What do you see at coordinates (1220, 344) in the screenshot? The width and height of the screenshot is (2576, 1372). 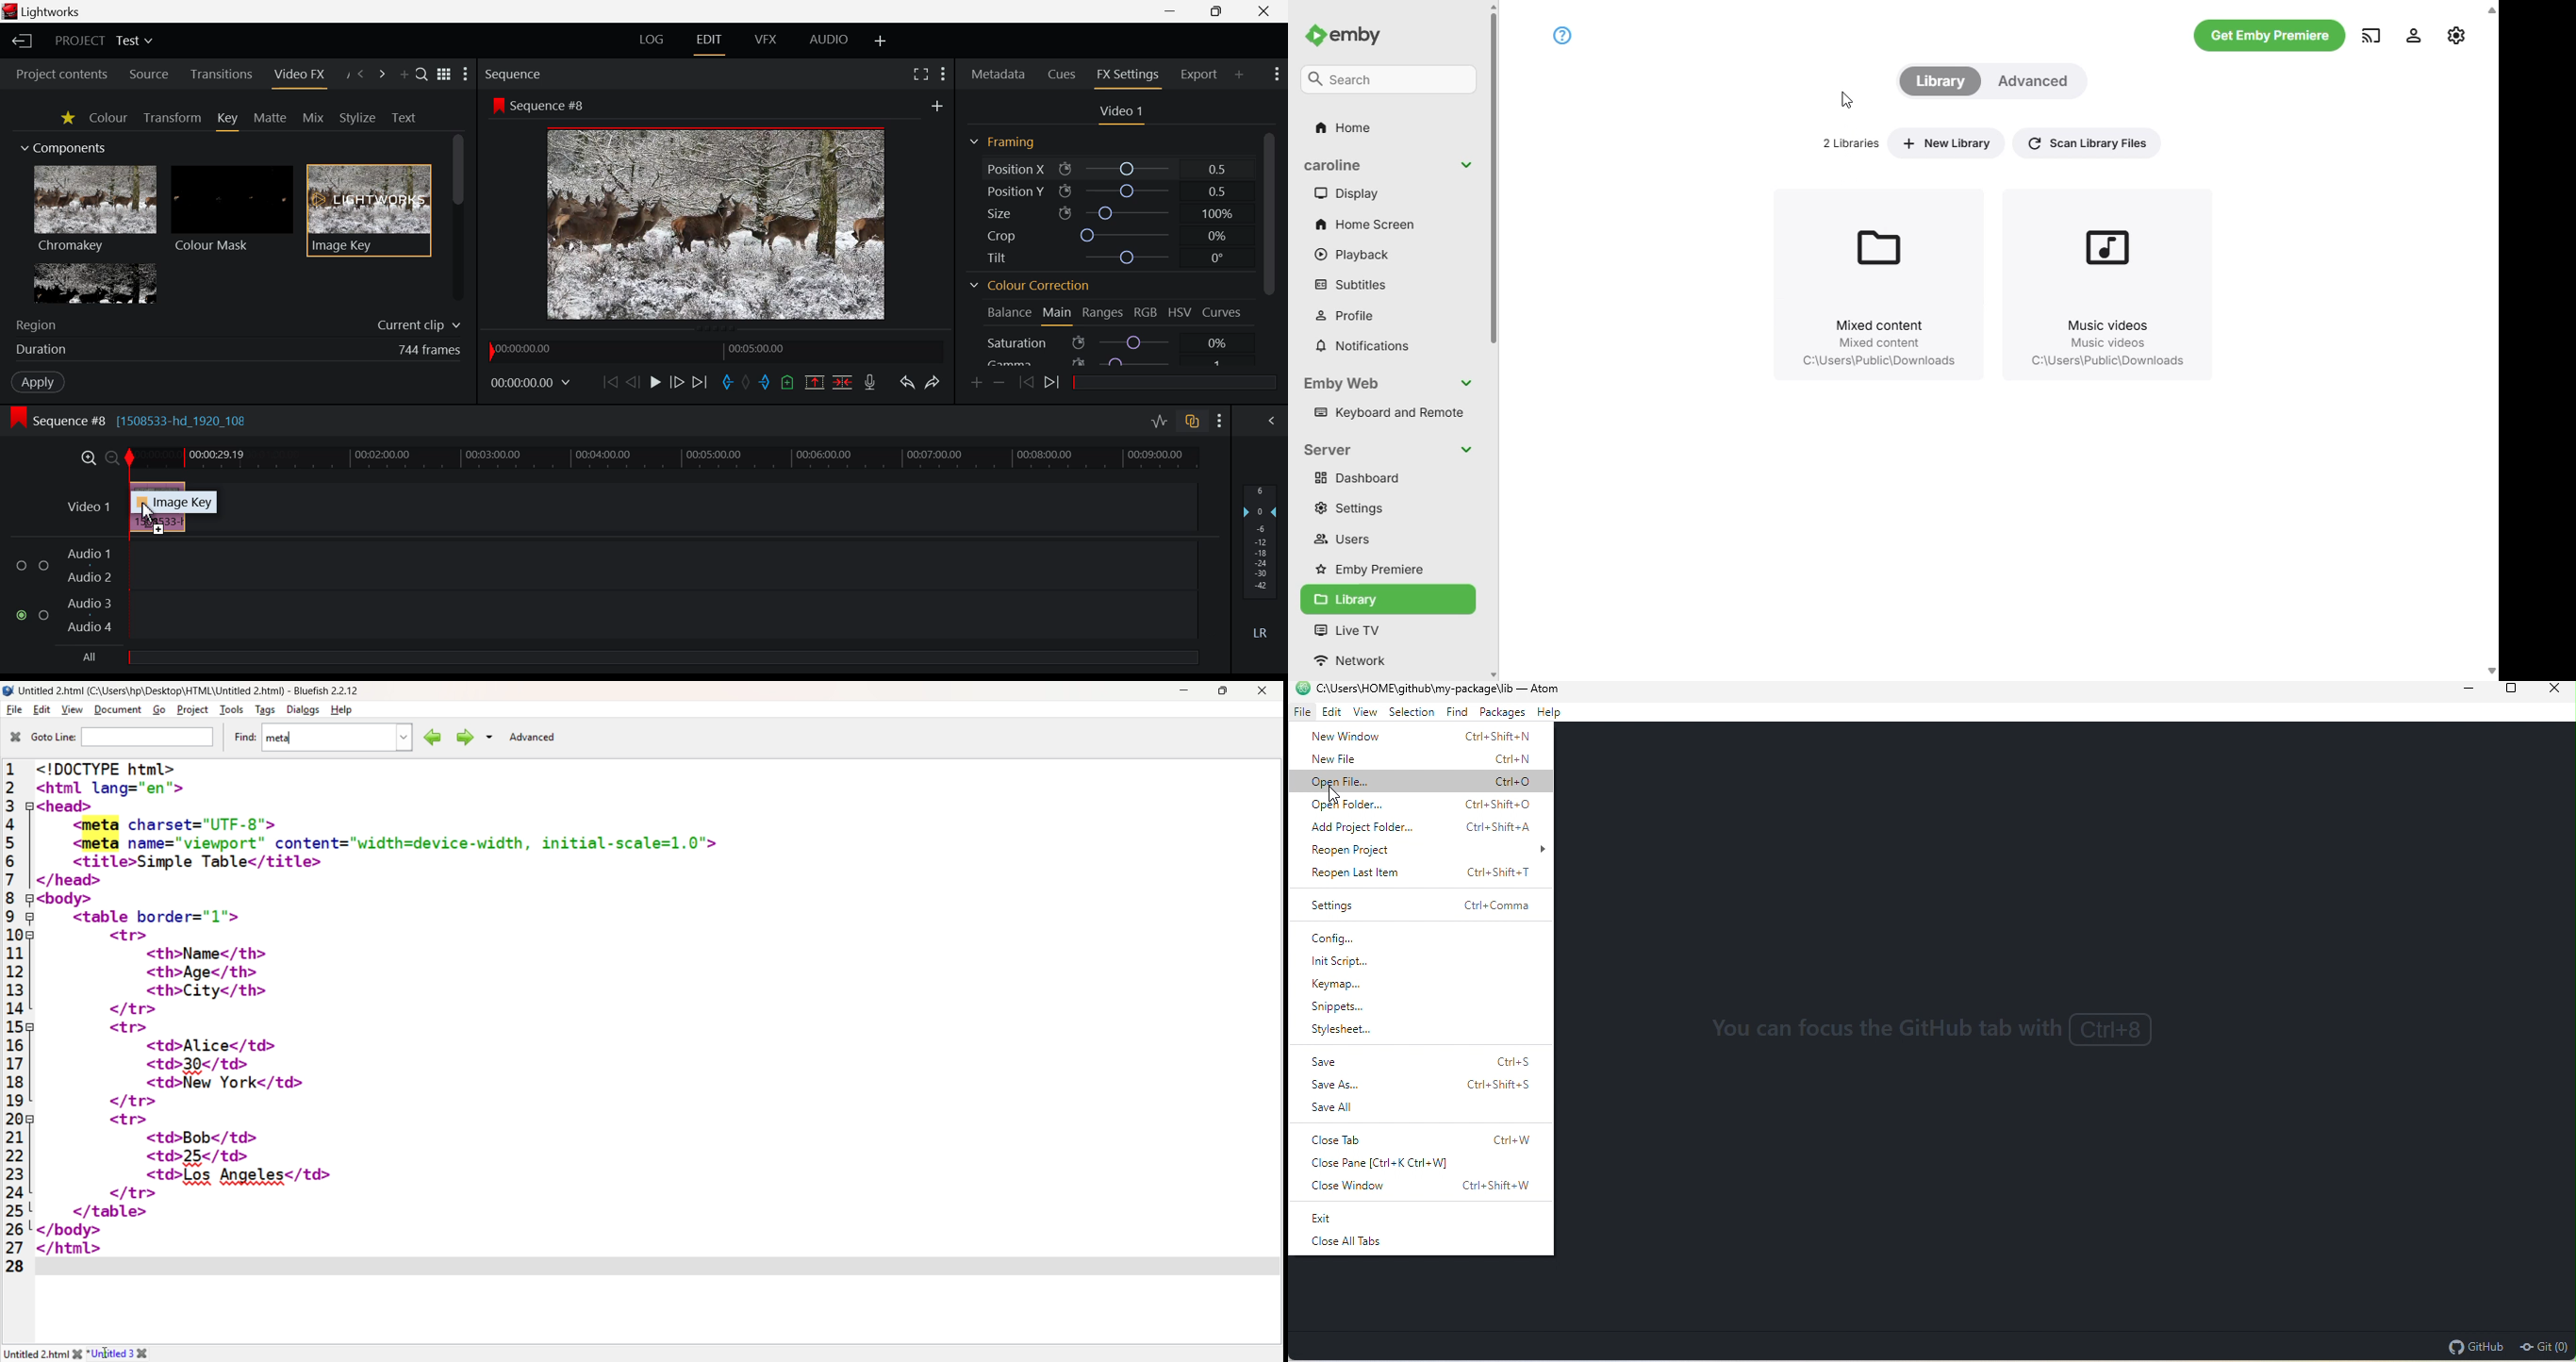 I see `0%` at bounding box center [1220, 344].